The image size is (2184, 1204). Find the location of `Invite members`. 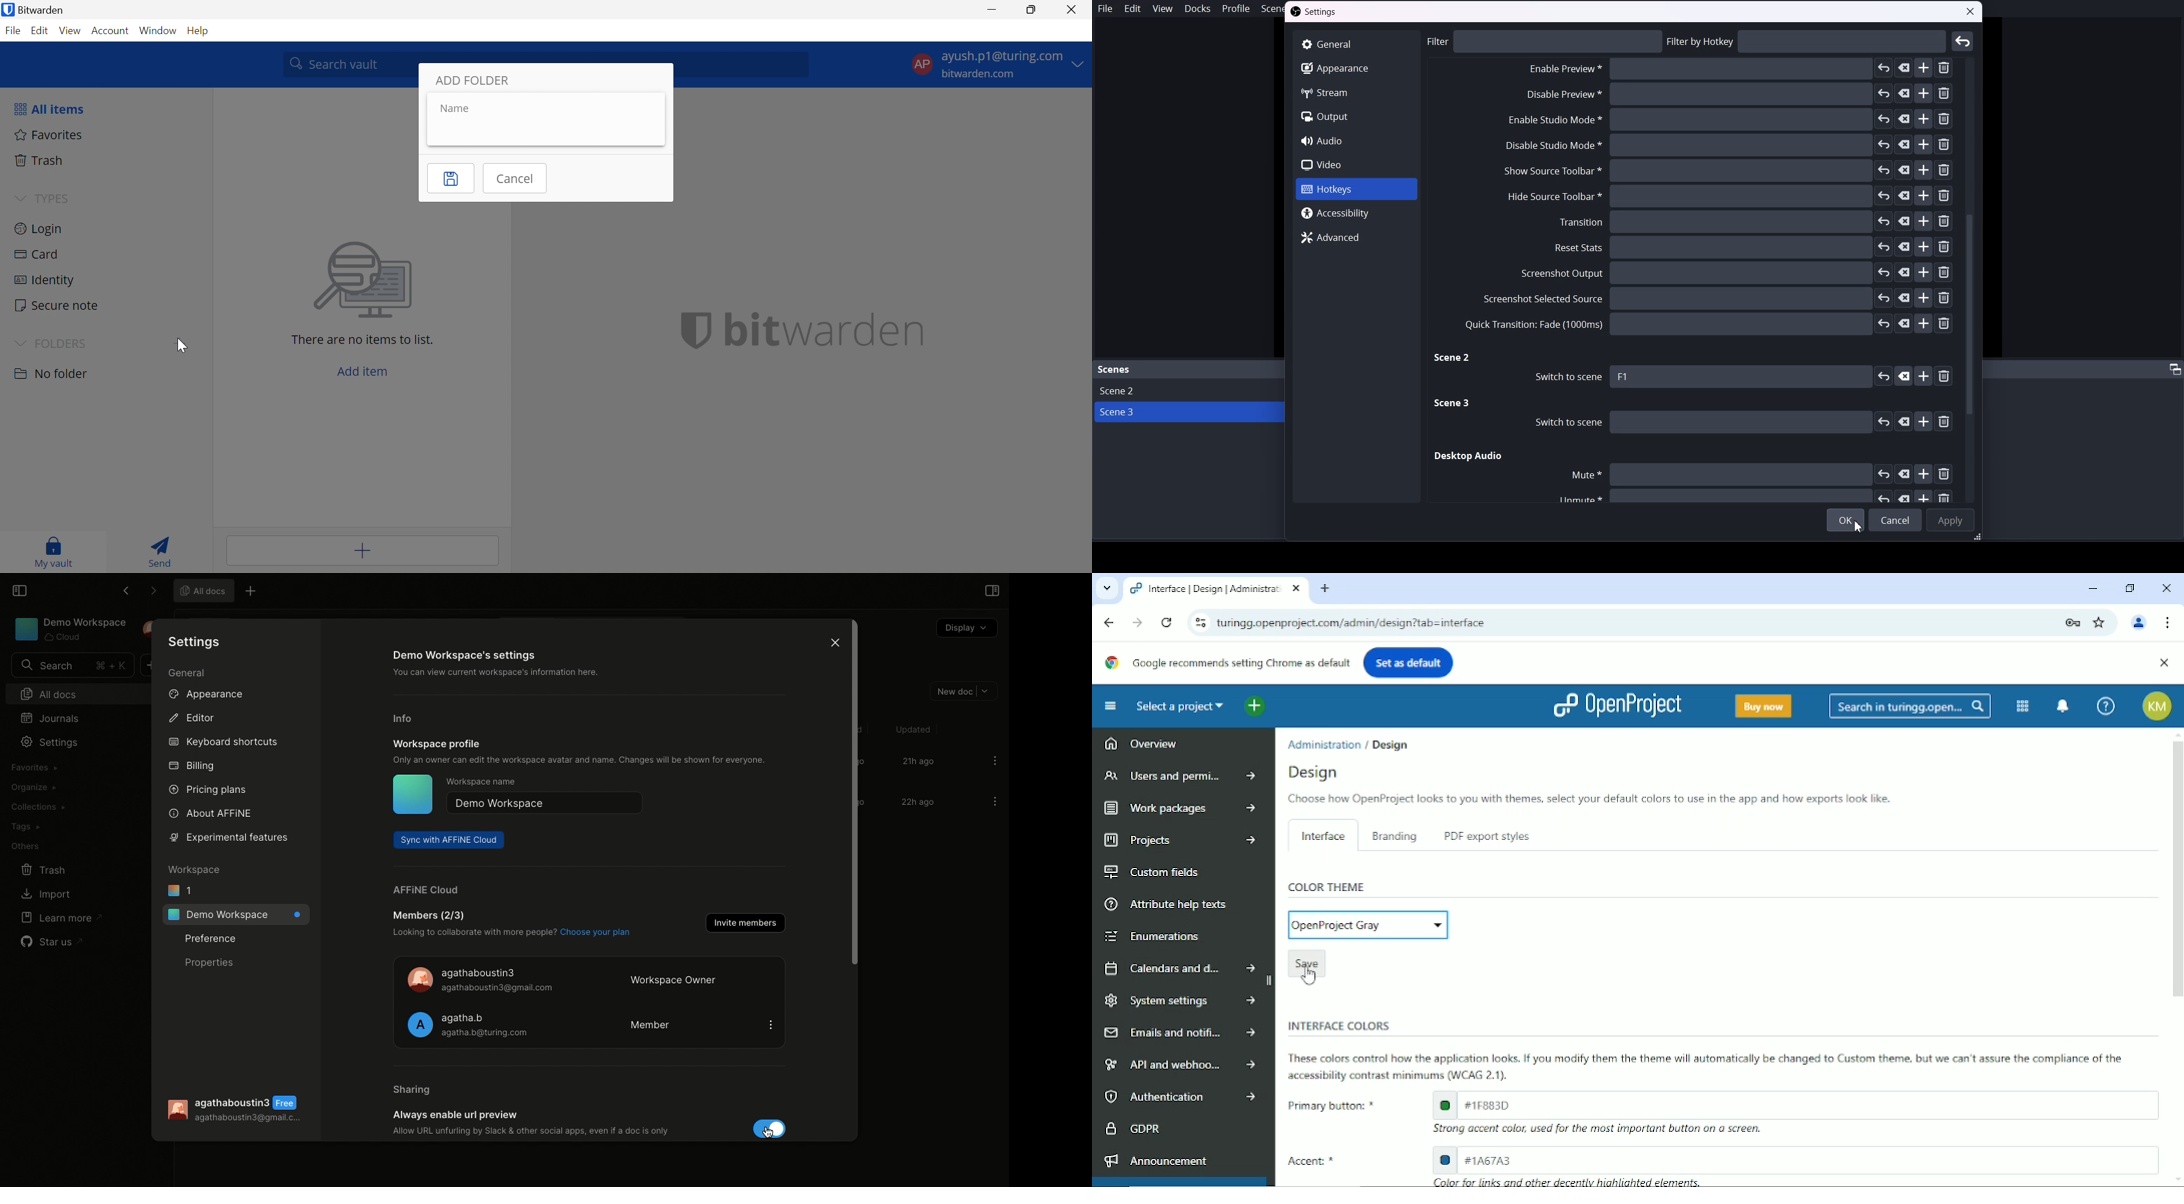

Invite members is located at coordinates (744, 923).